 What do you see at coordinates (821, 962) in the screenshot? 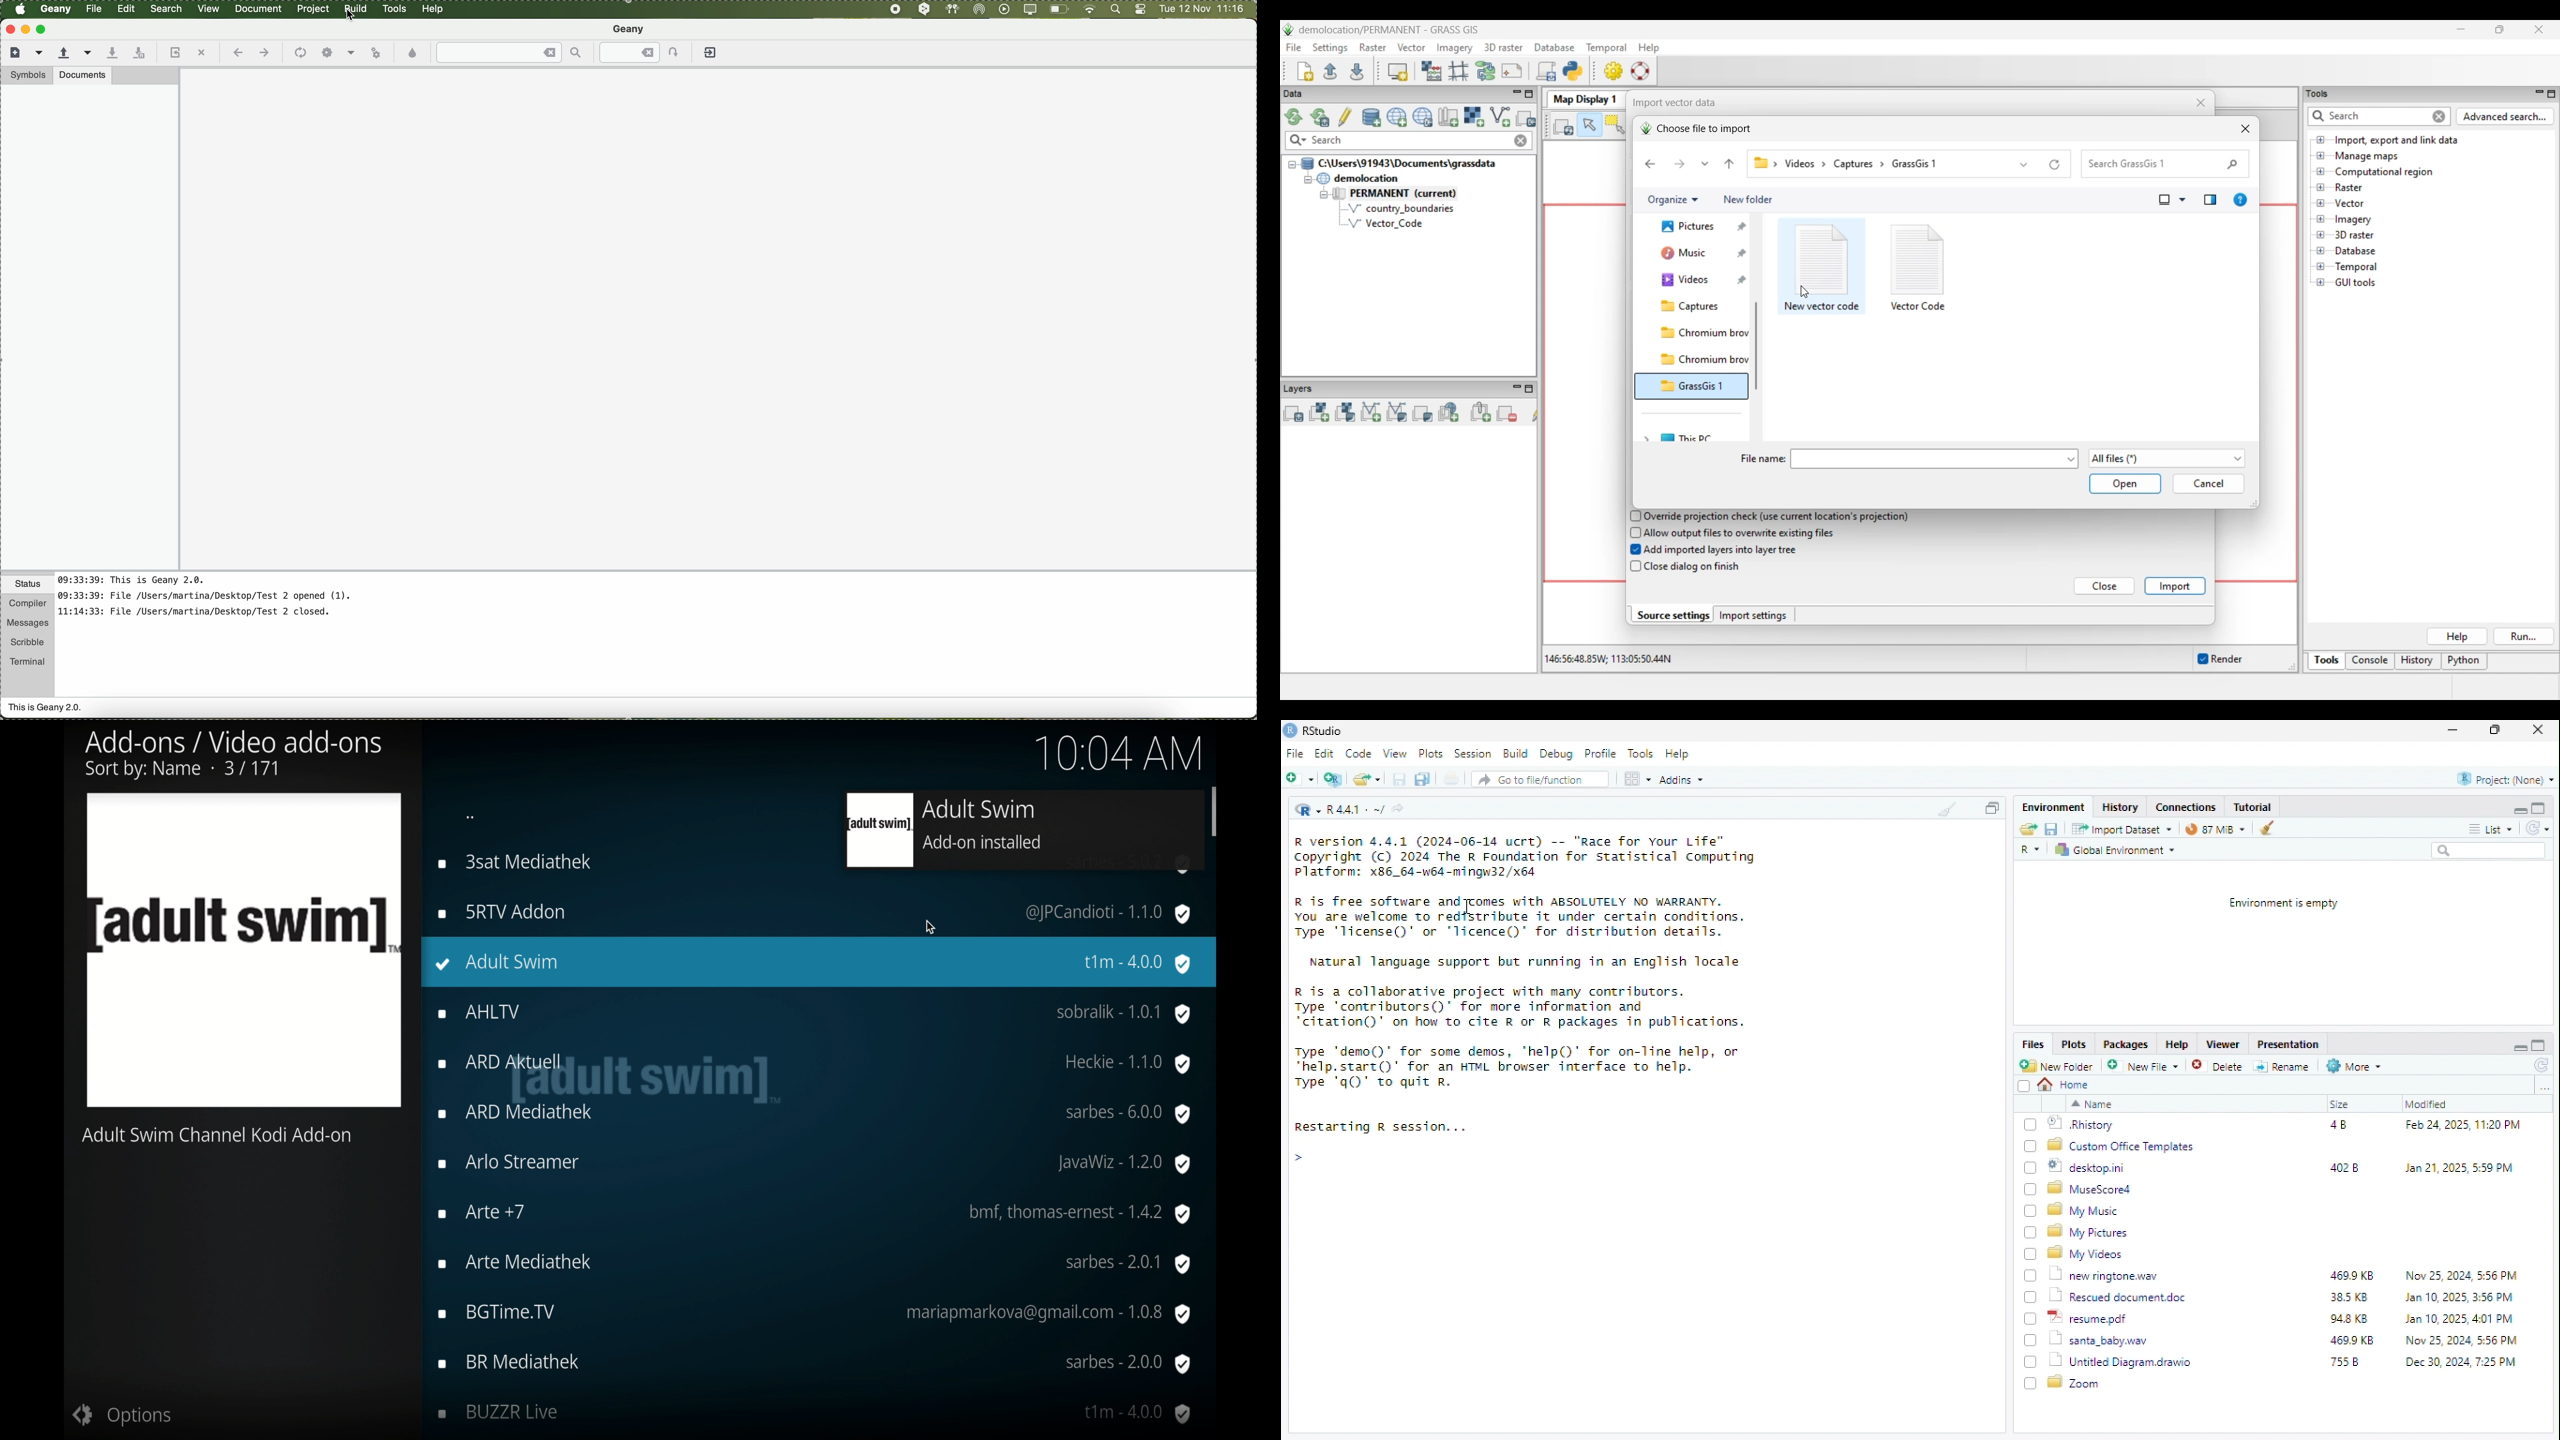
I see `adult swim highlighted` at bounding box center [821, 962].